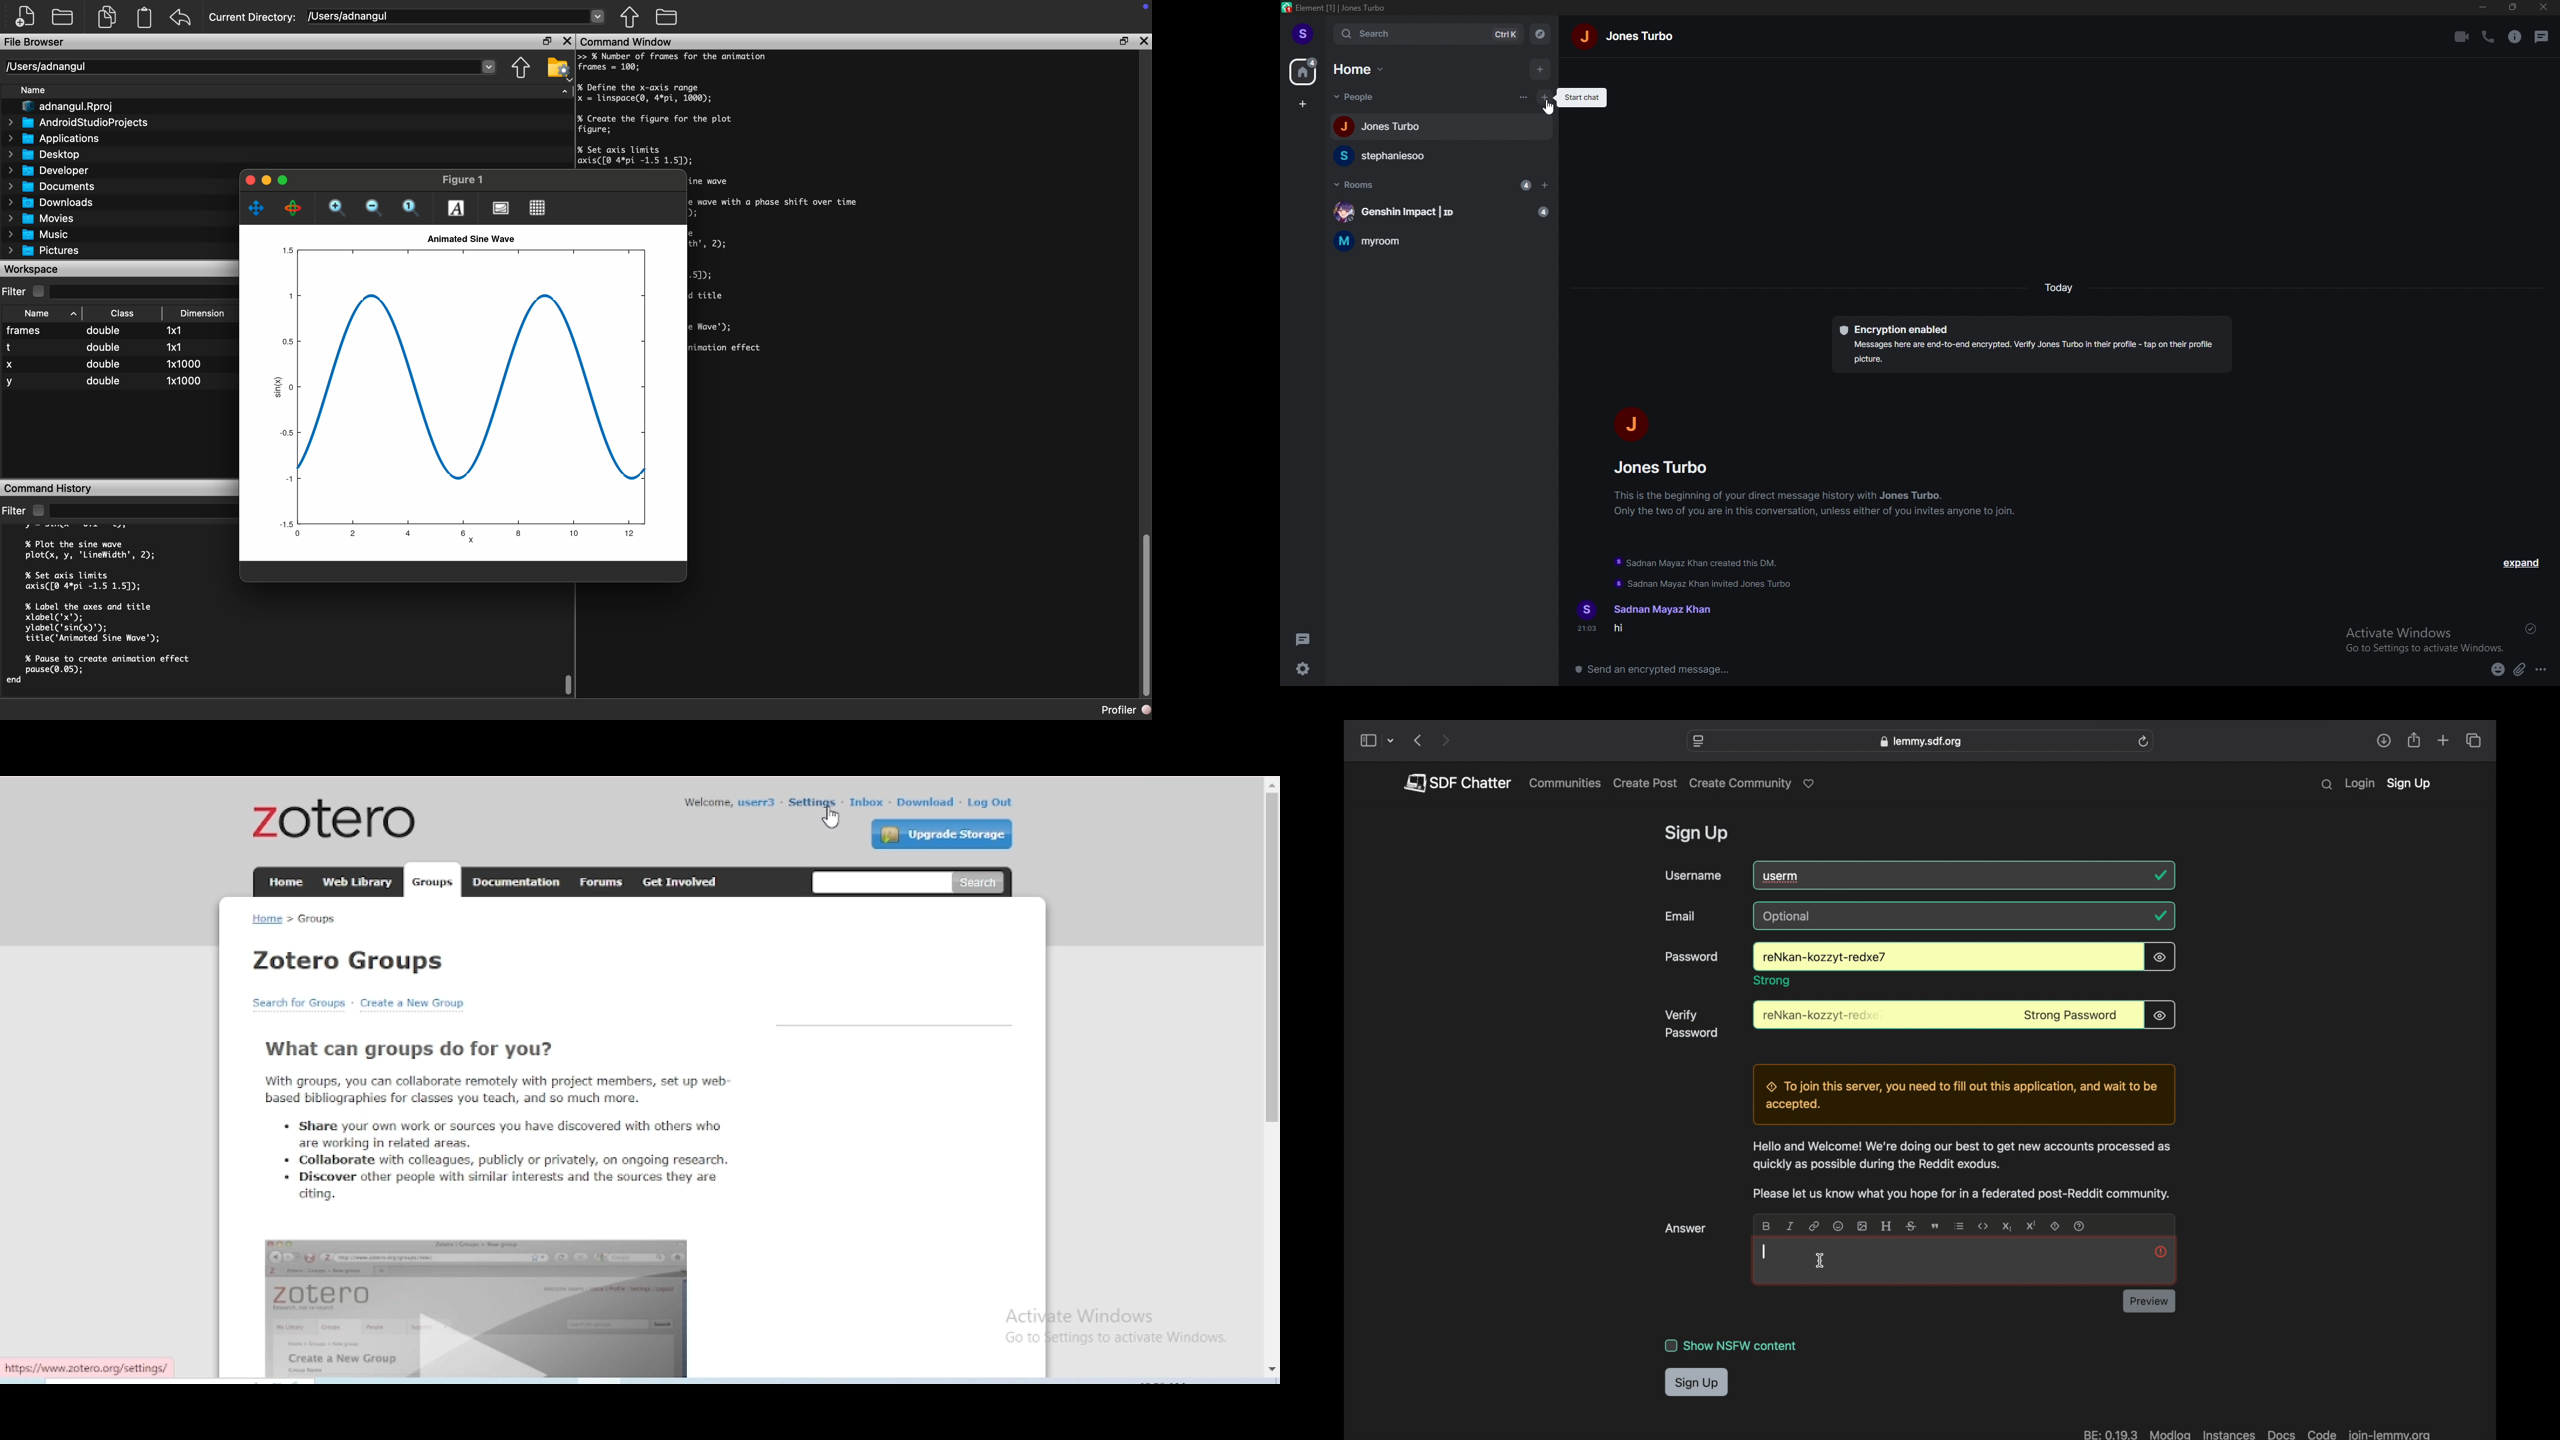 The image size is (2576, 1456). Describe the element at coordinates (300, 1003) in the screenshot. I see `search for groups` at that location.